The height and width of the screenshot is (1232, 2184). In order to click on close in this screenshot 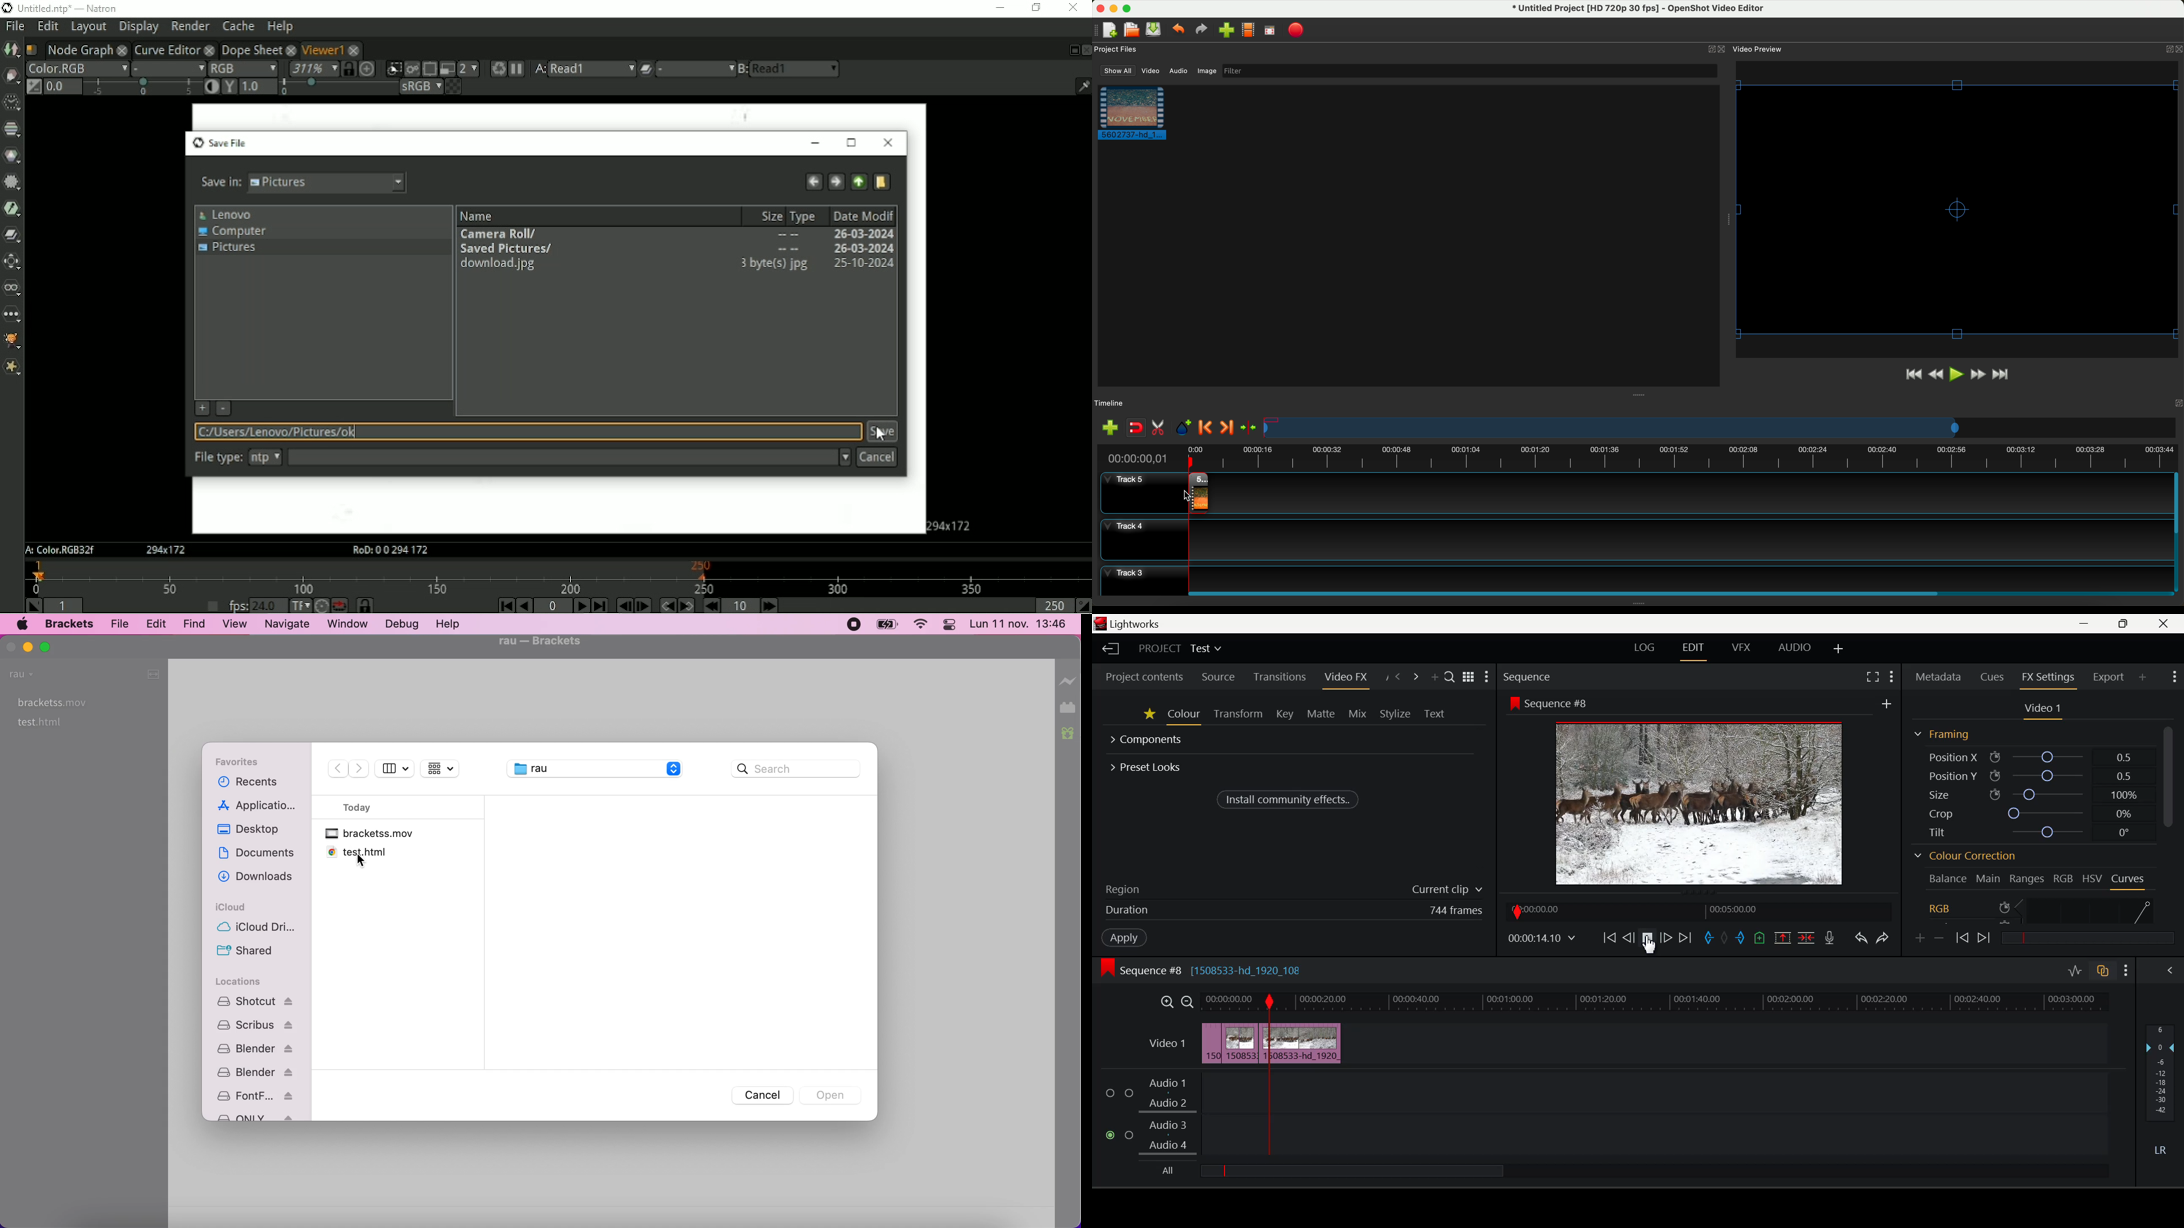, I will do `click(11, 647)`.